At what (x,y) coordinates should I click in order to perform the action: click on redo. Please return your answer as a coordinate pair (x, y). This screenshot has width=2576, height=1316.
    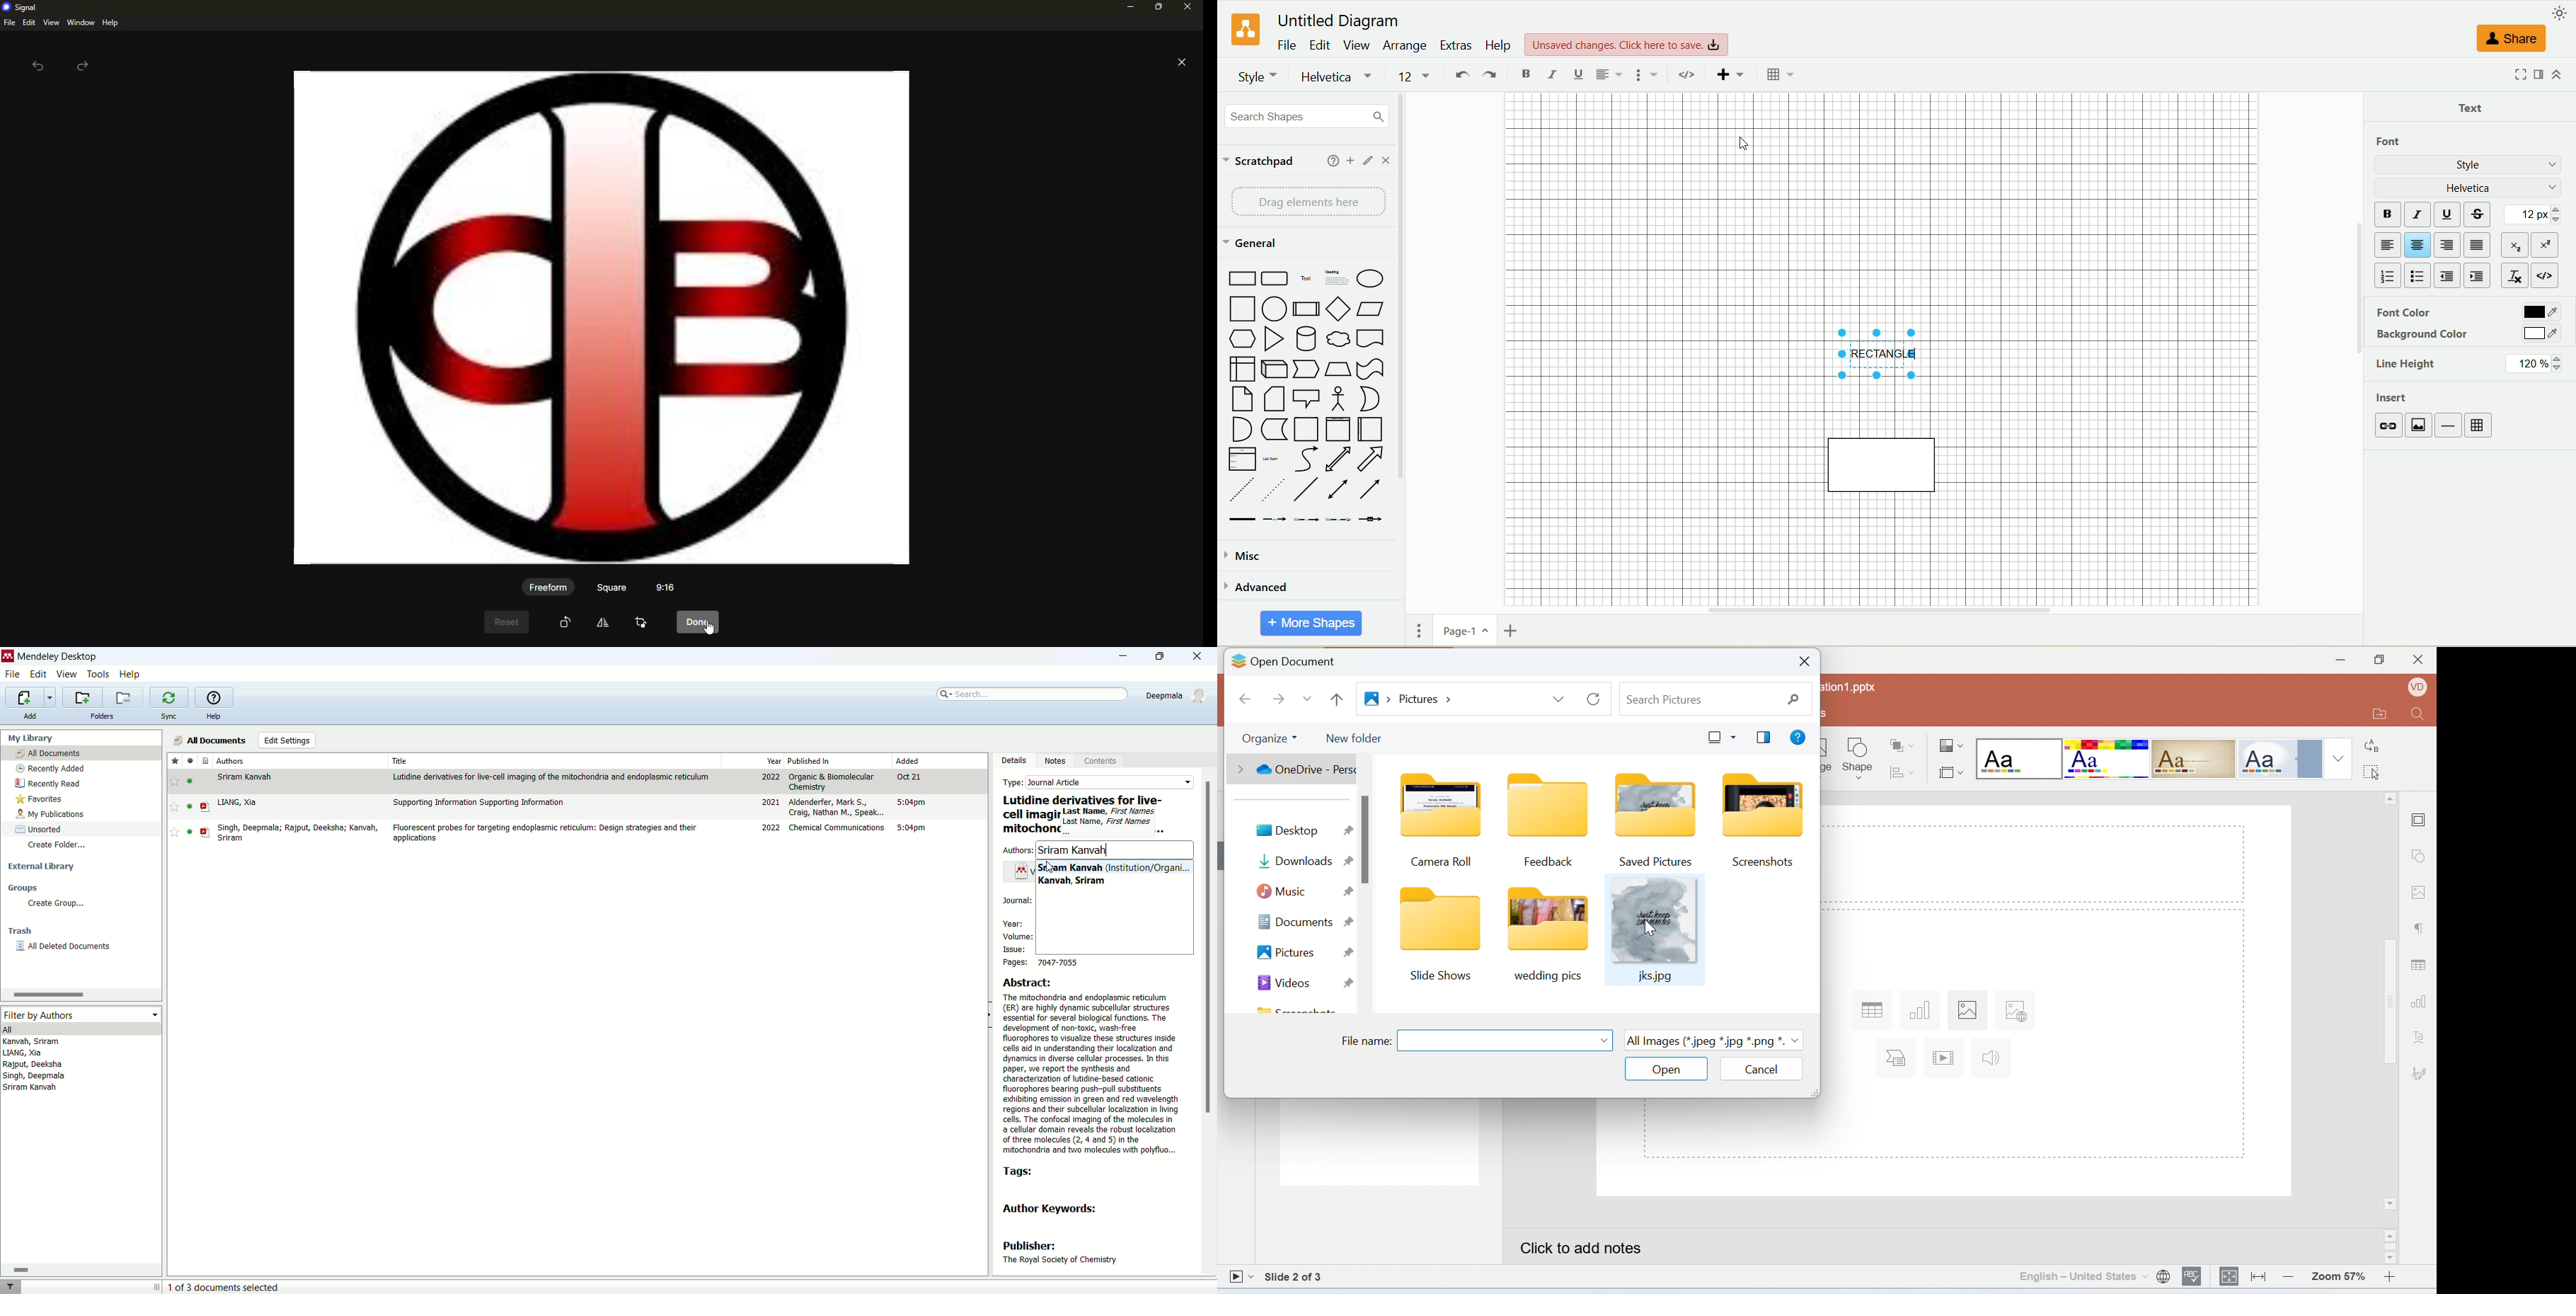
    Looking at the image, I should click on (1492, 76).